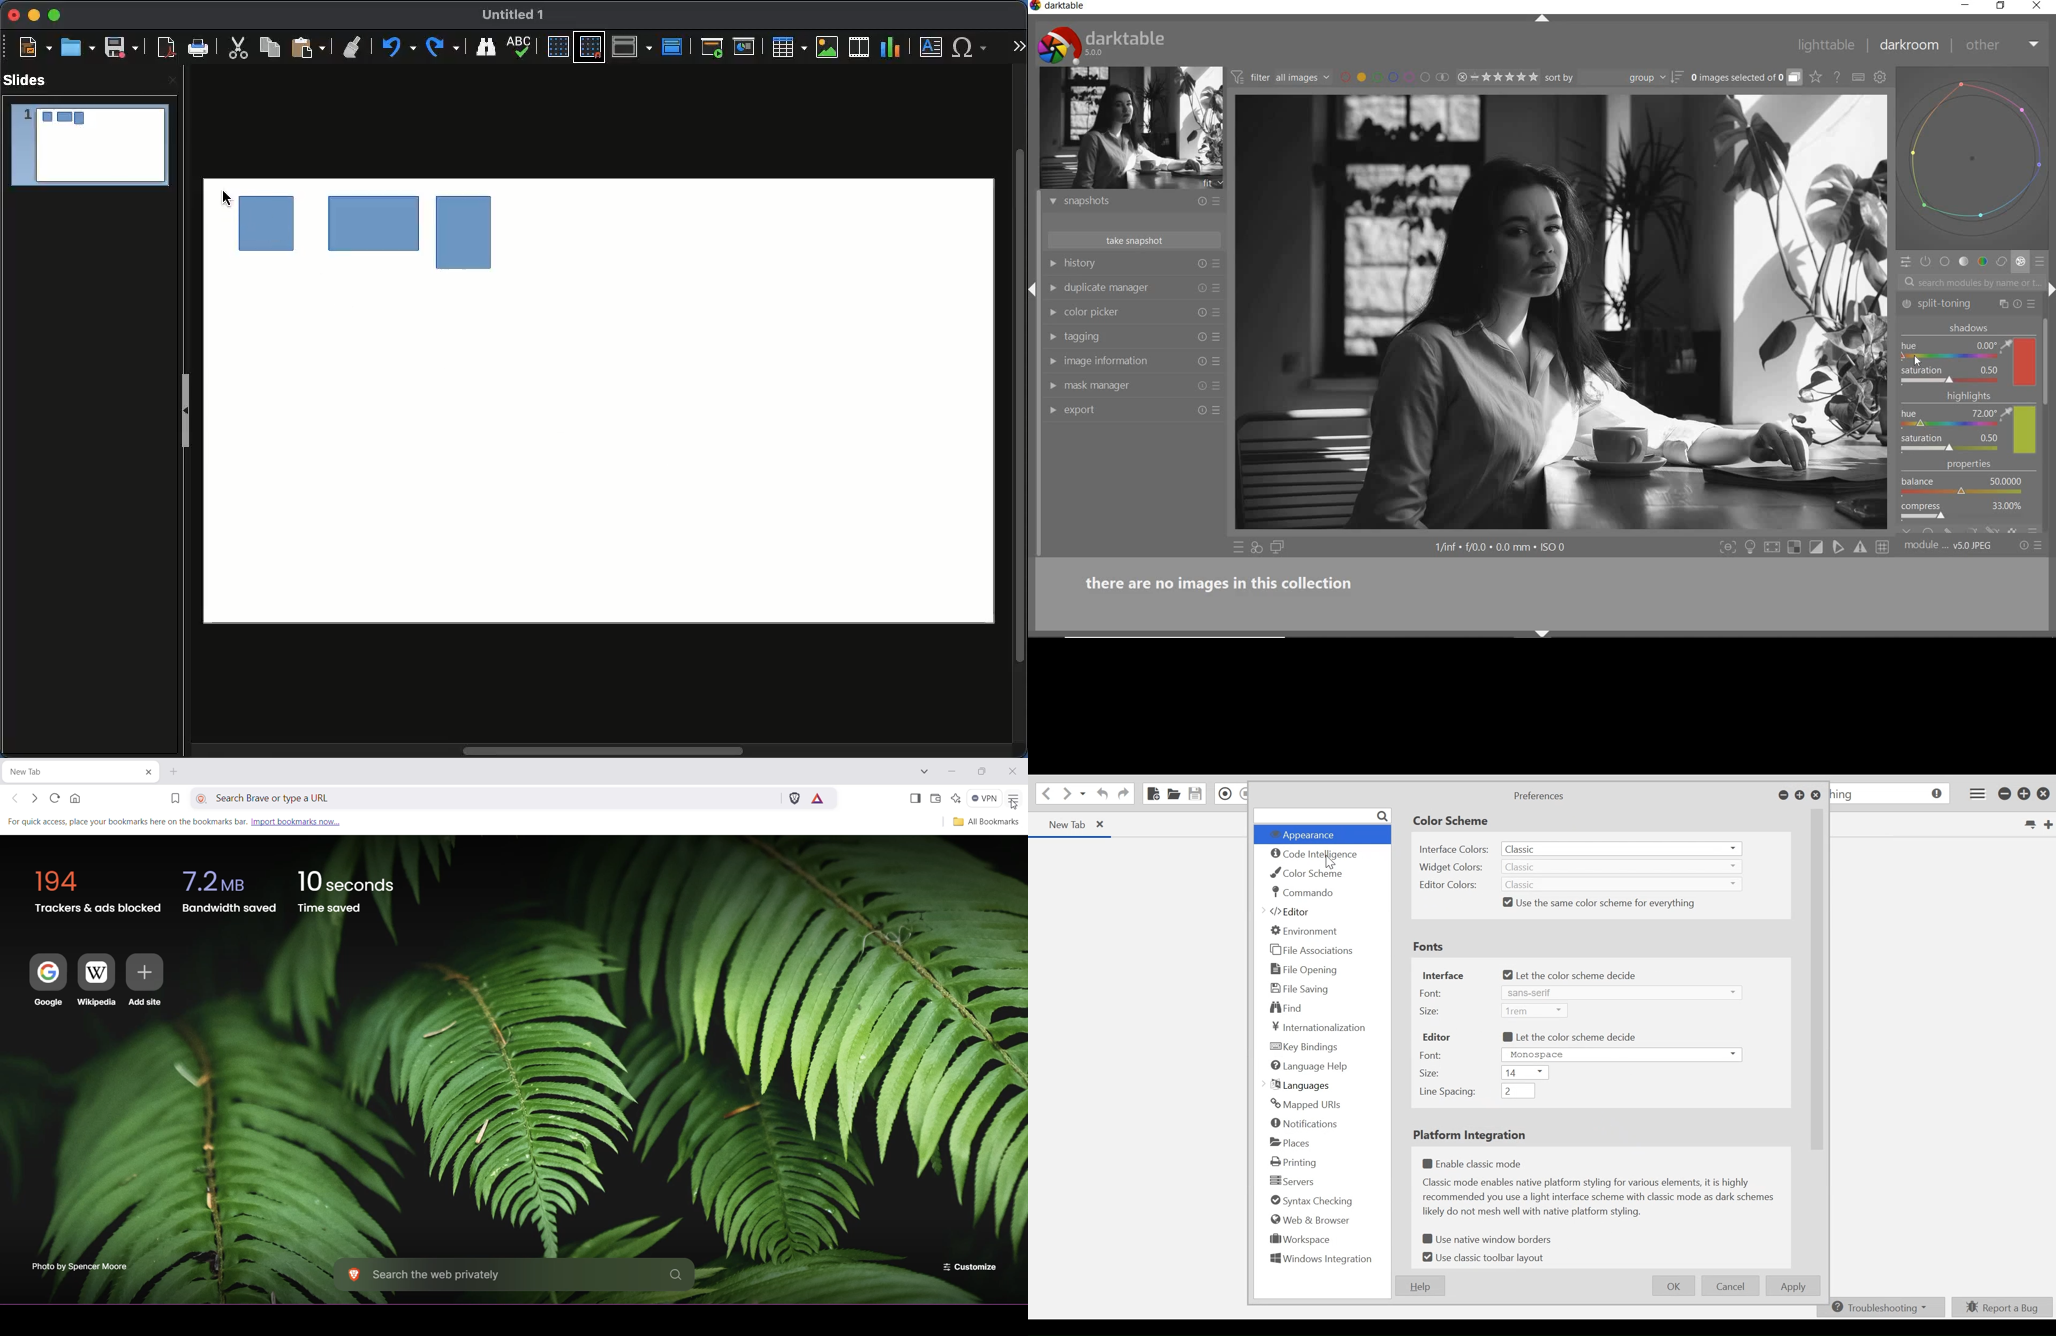  What do you see at coordinates (240, 50) in the screenshot?
I see `Cute` at bounding box center [240, 50].